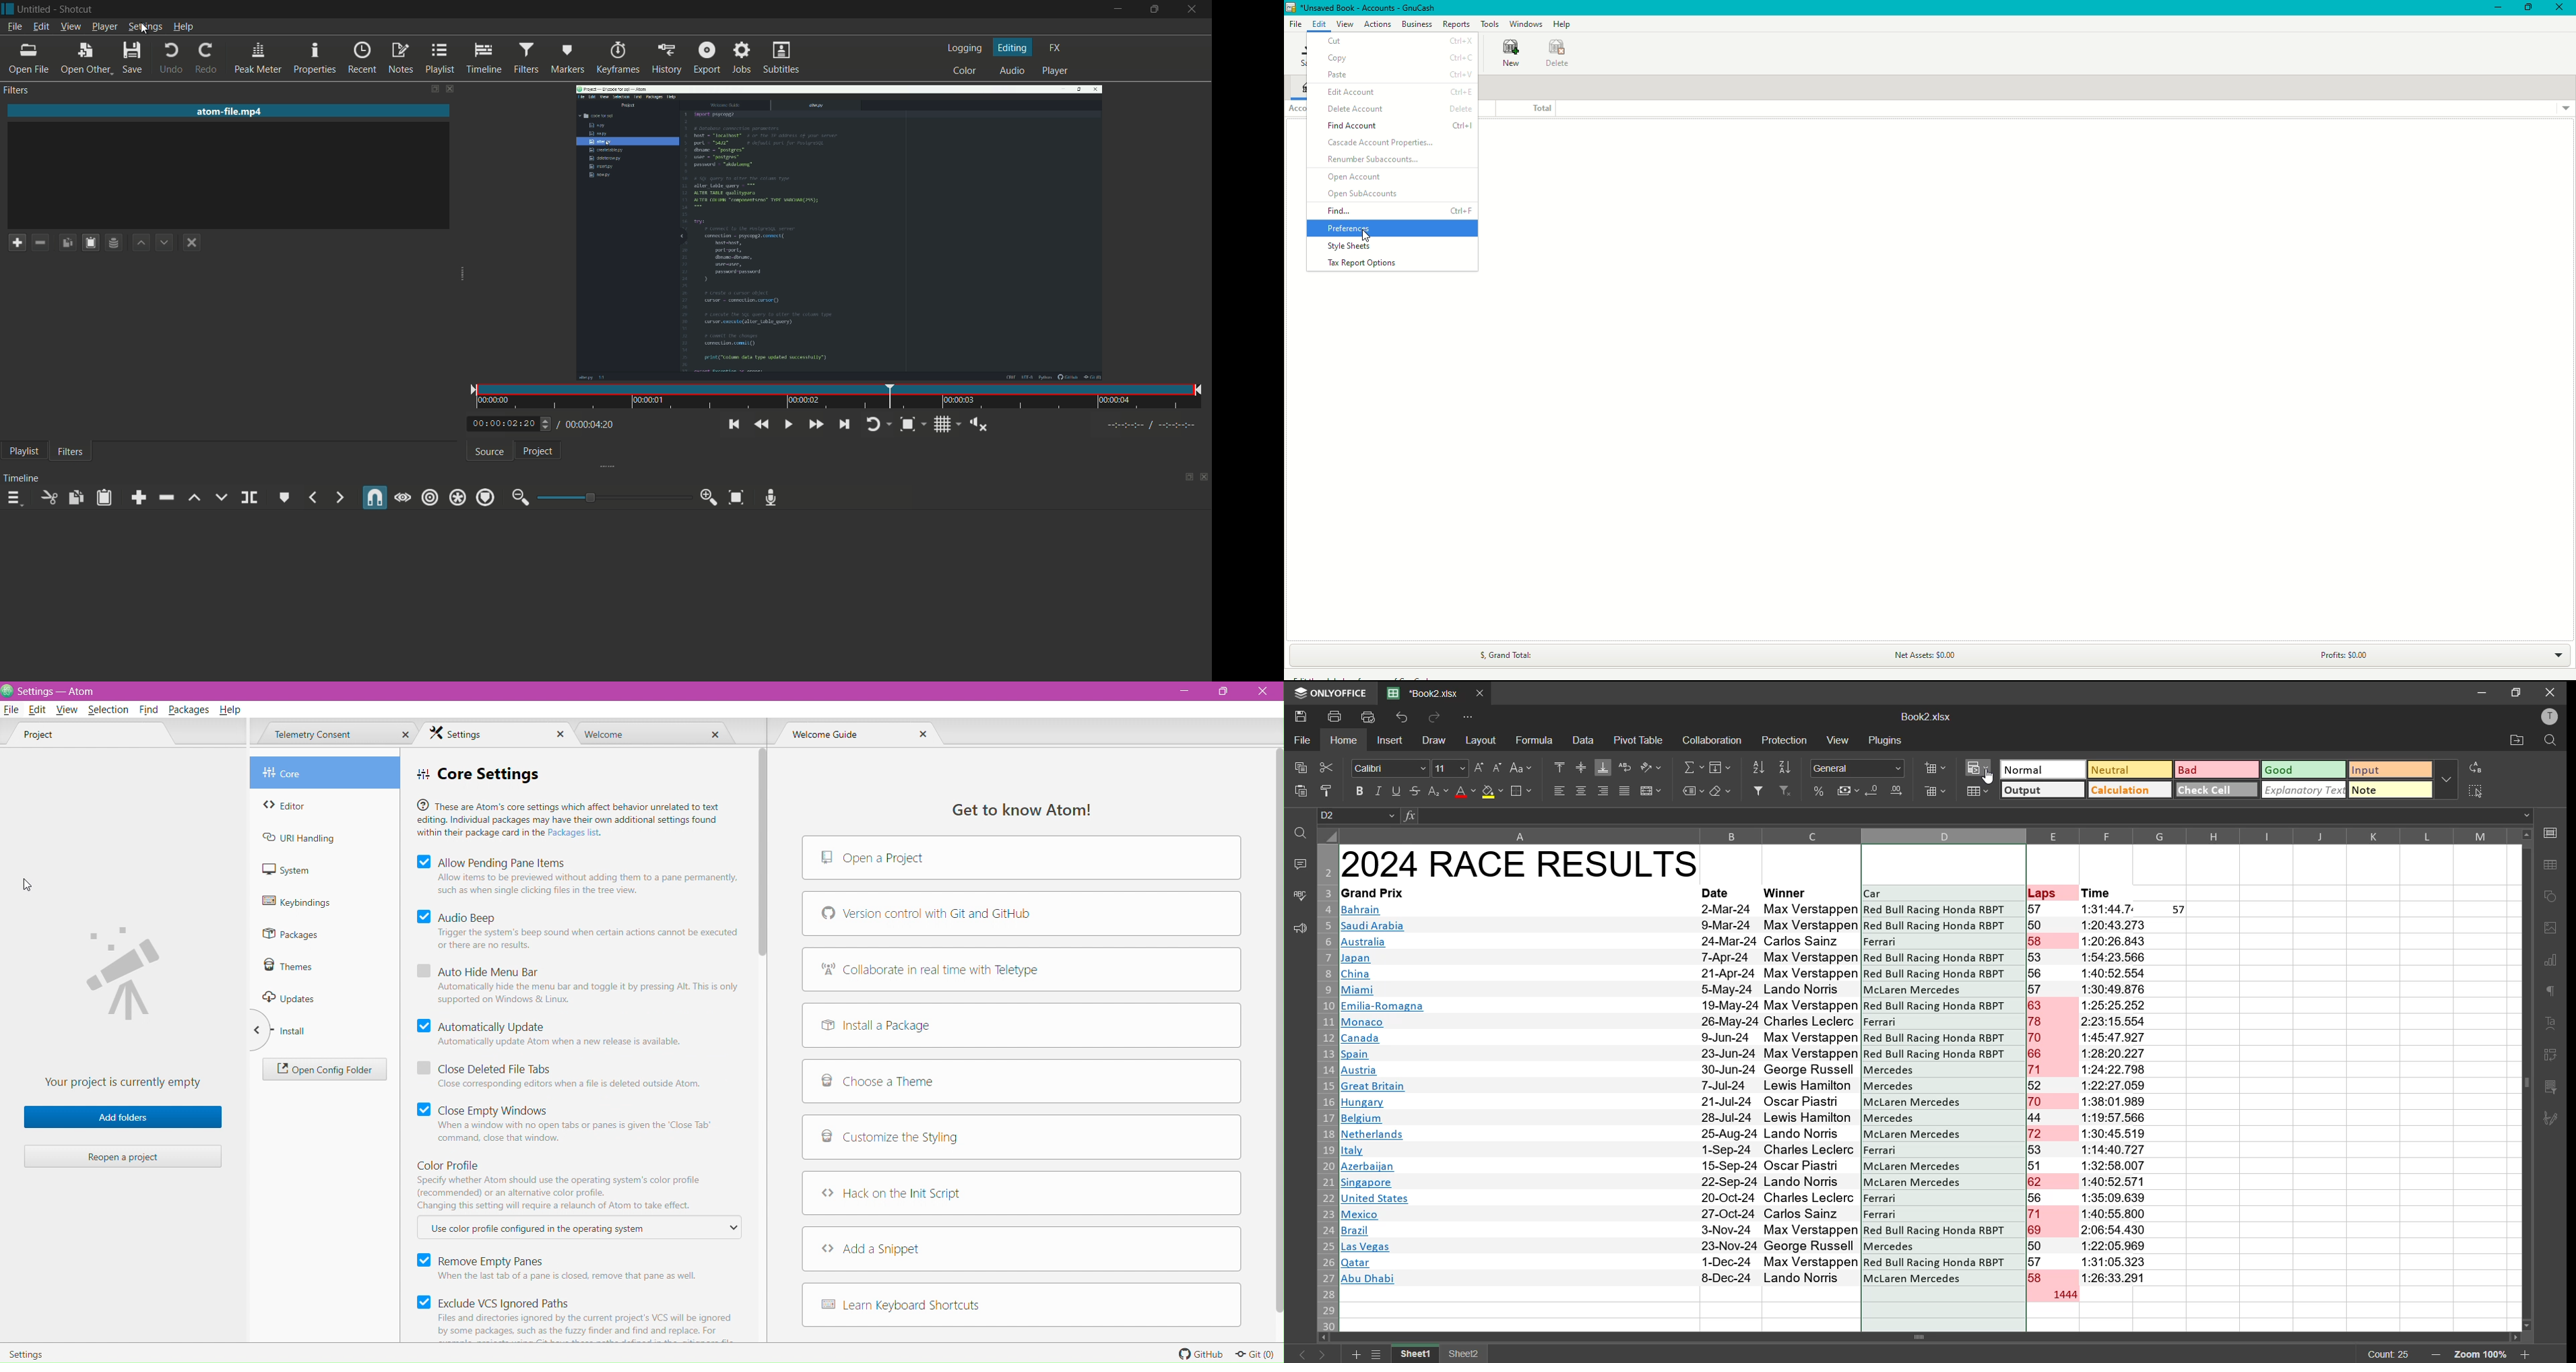 This screenshot has height=1372, width=2576. What do you see at coordinates (1361, 8) in the screenshot?
I see `GnuCash` at bounding box center [1361, 8].